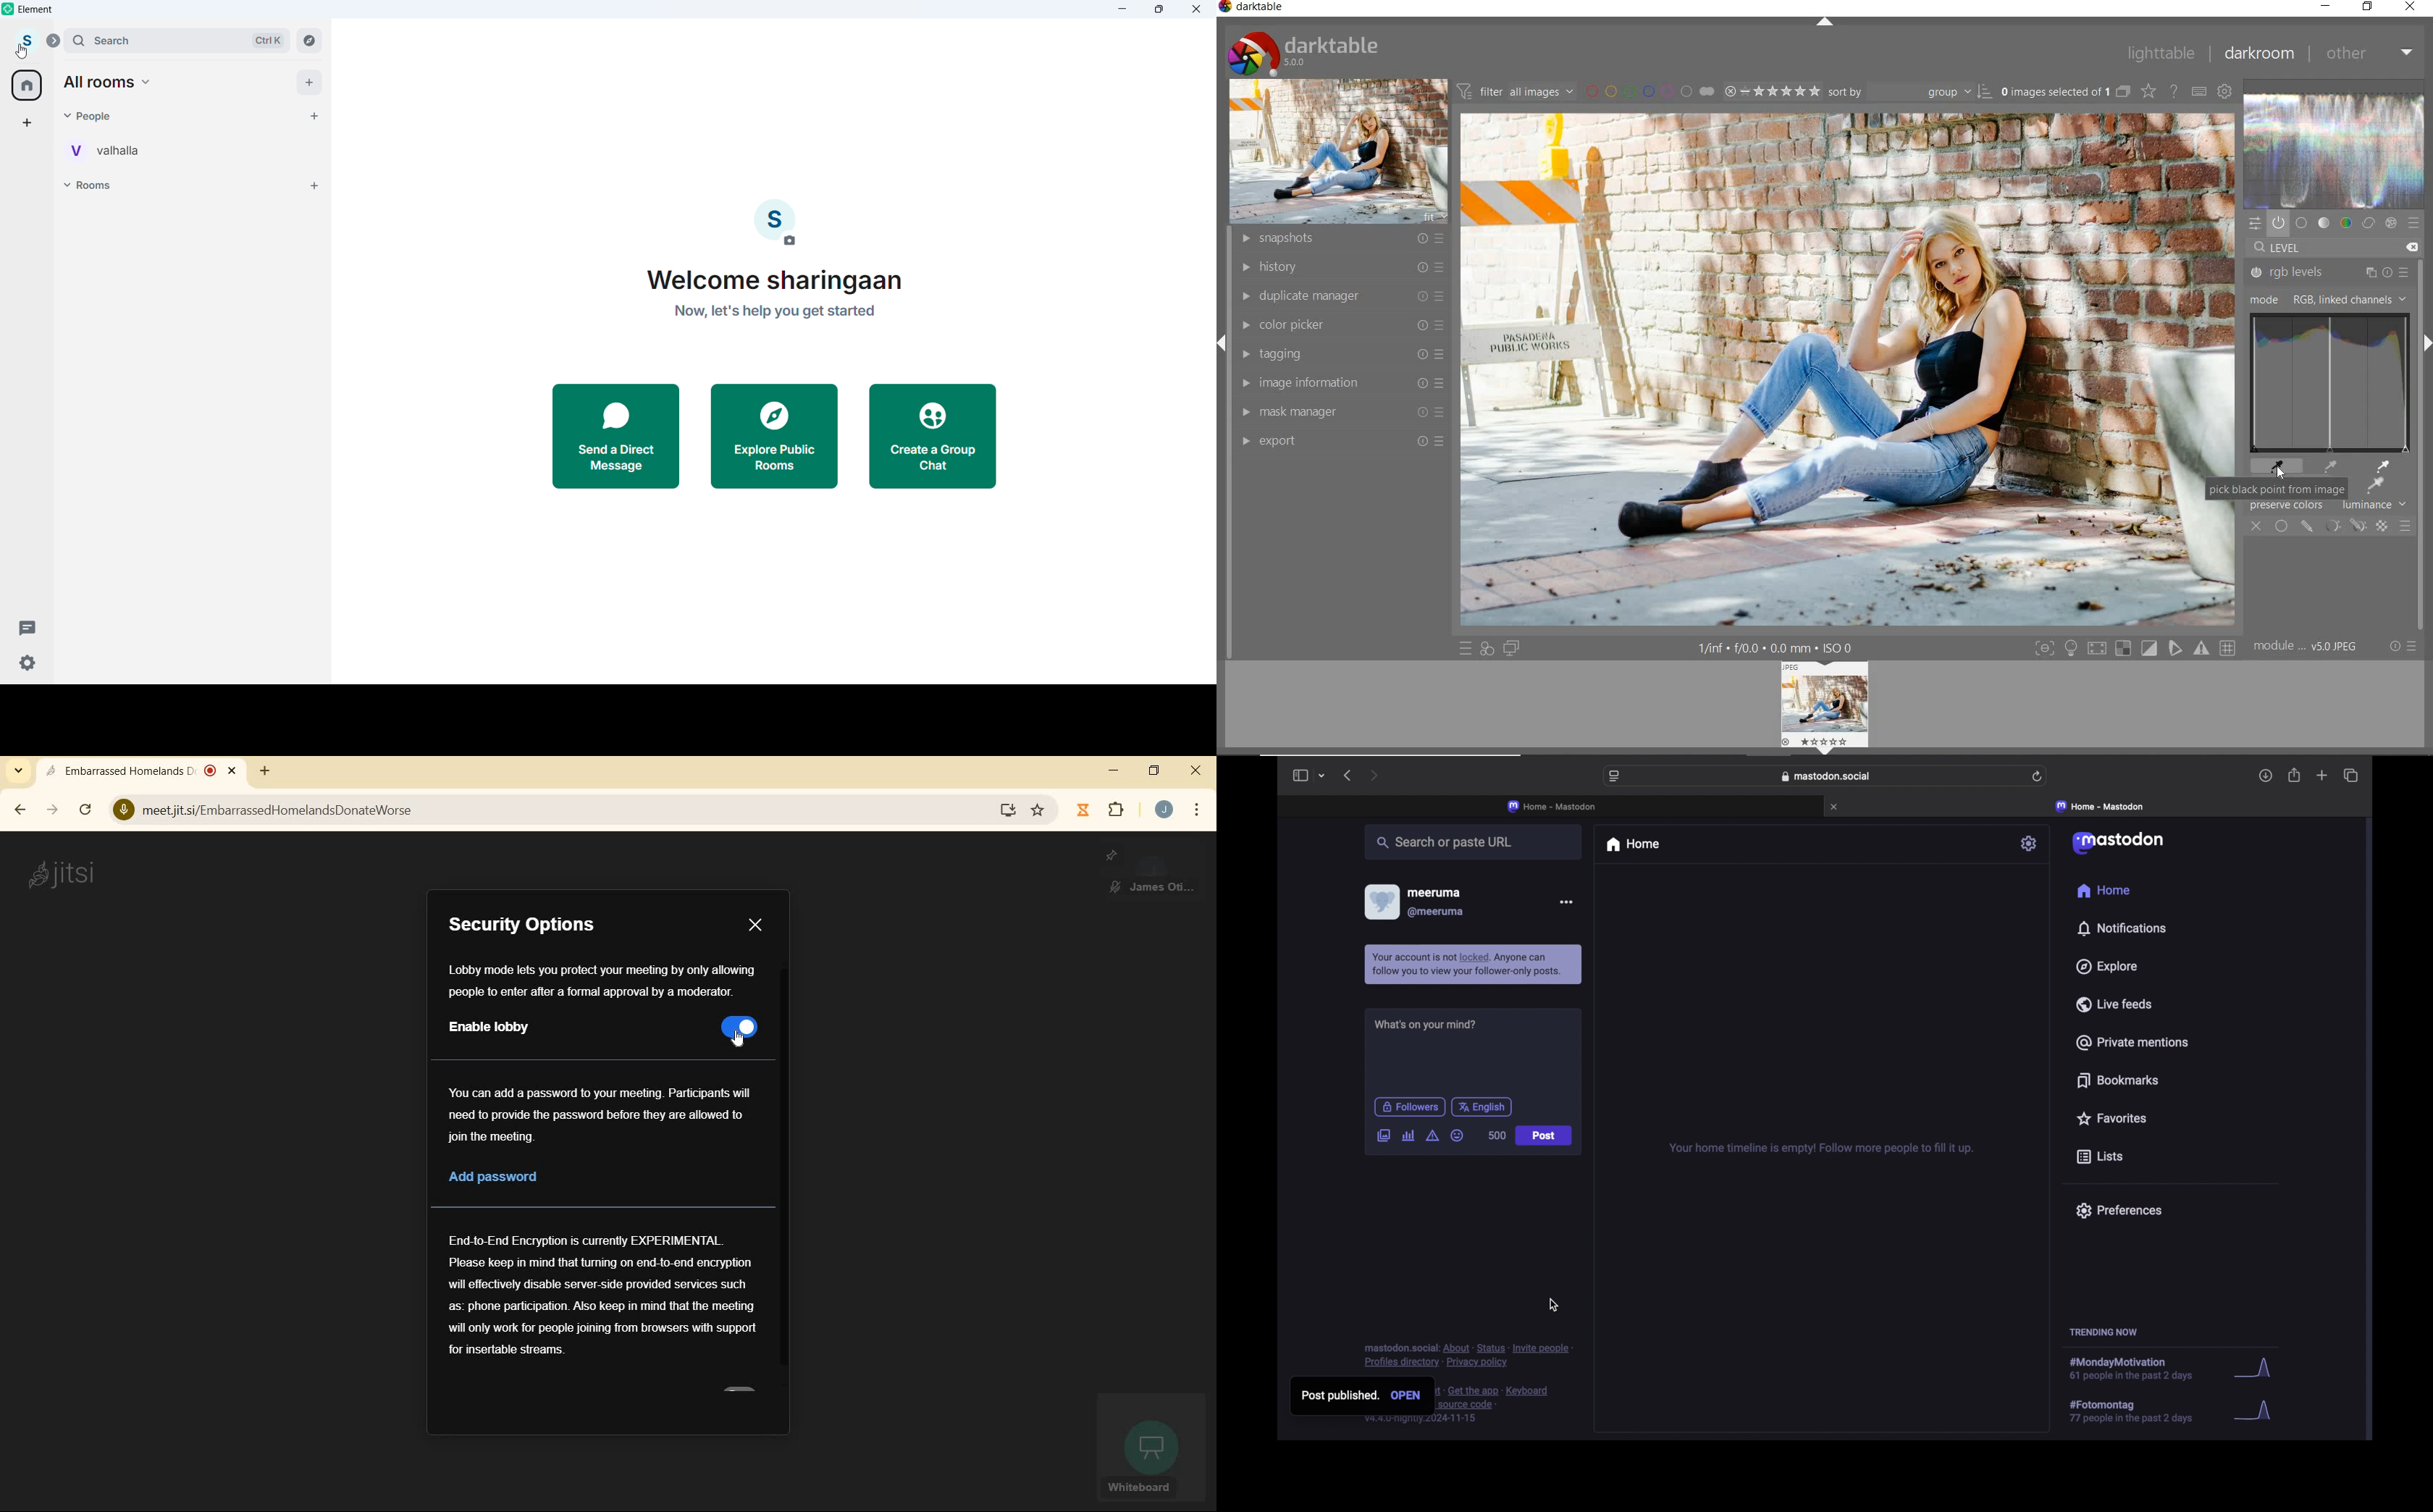 The image size is (2436, 1512). I want to click on Element, so click(36, 10).